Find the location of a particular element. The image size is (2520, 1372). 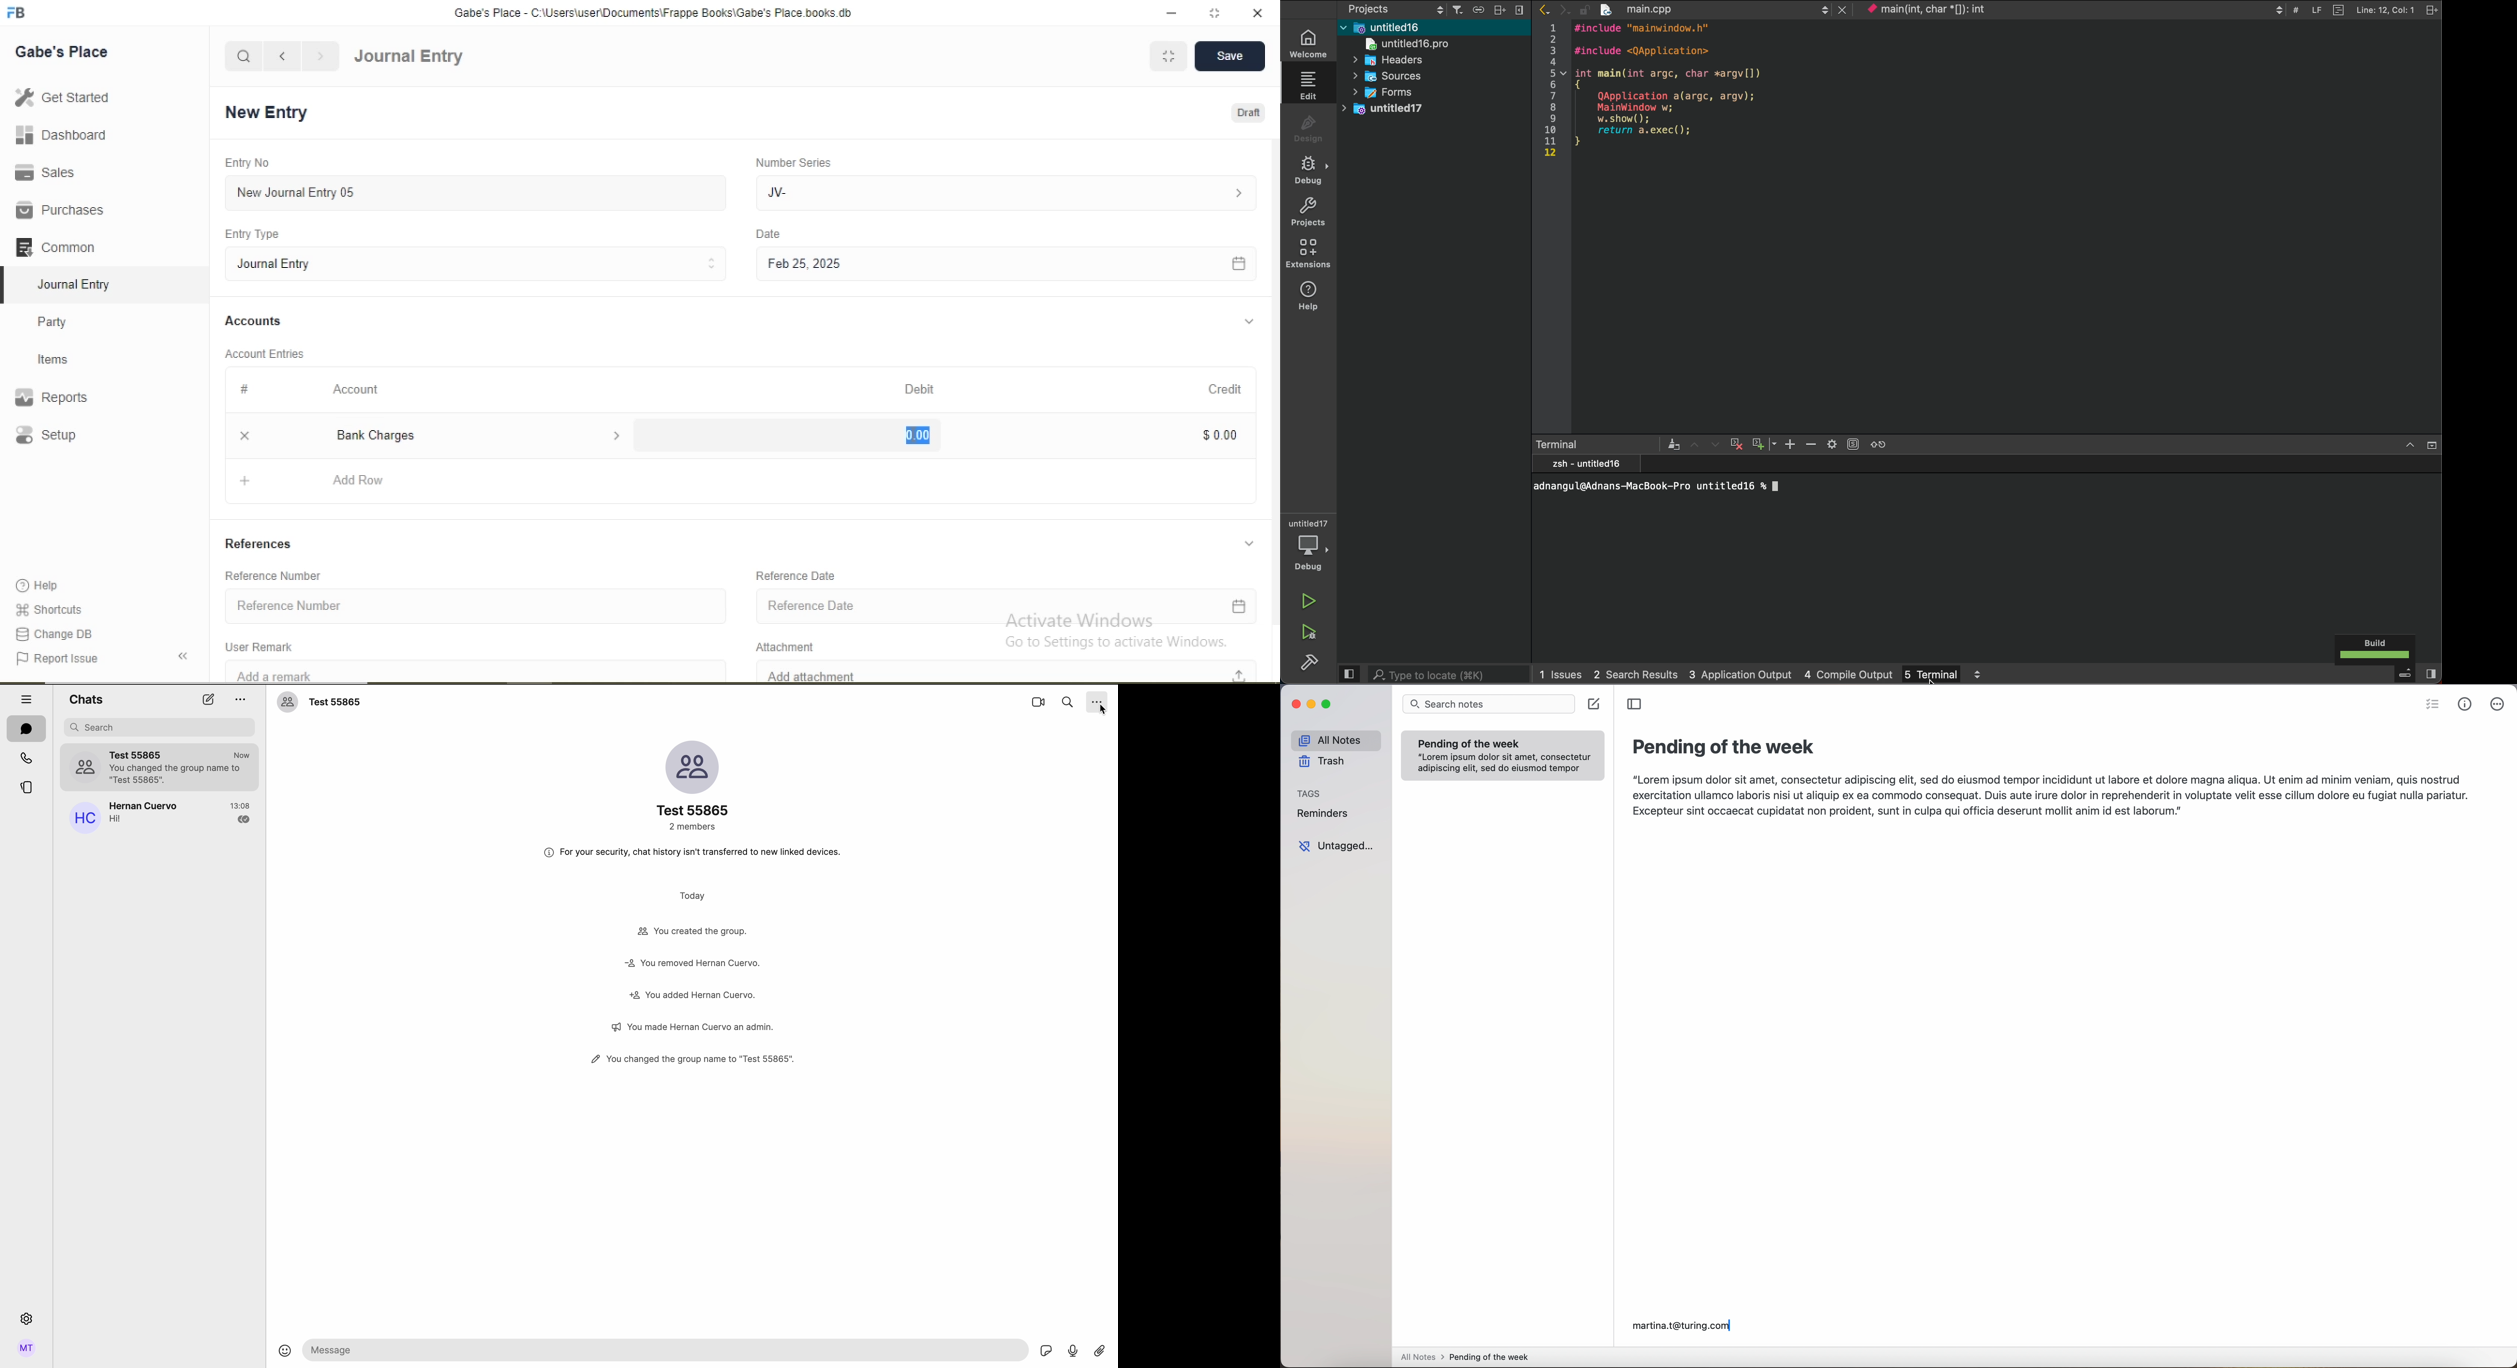

image group is located at coordinates (691, 767).